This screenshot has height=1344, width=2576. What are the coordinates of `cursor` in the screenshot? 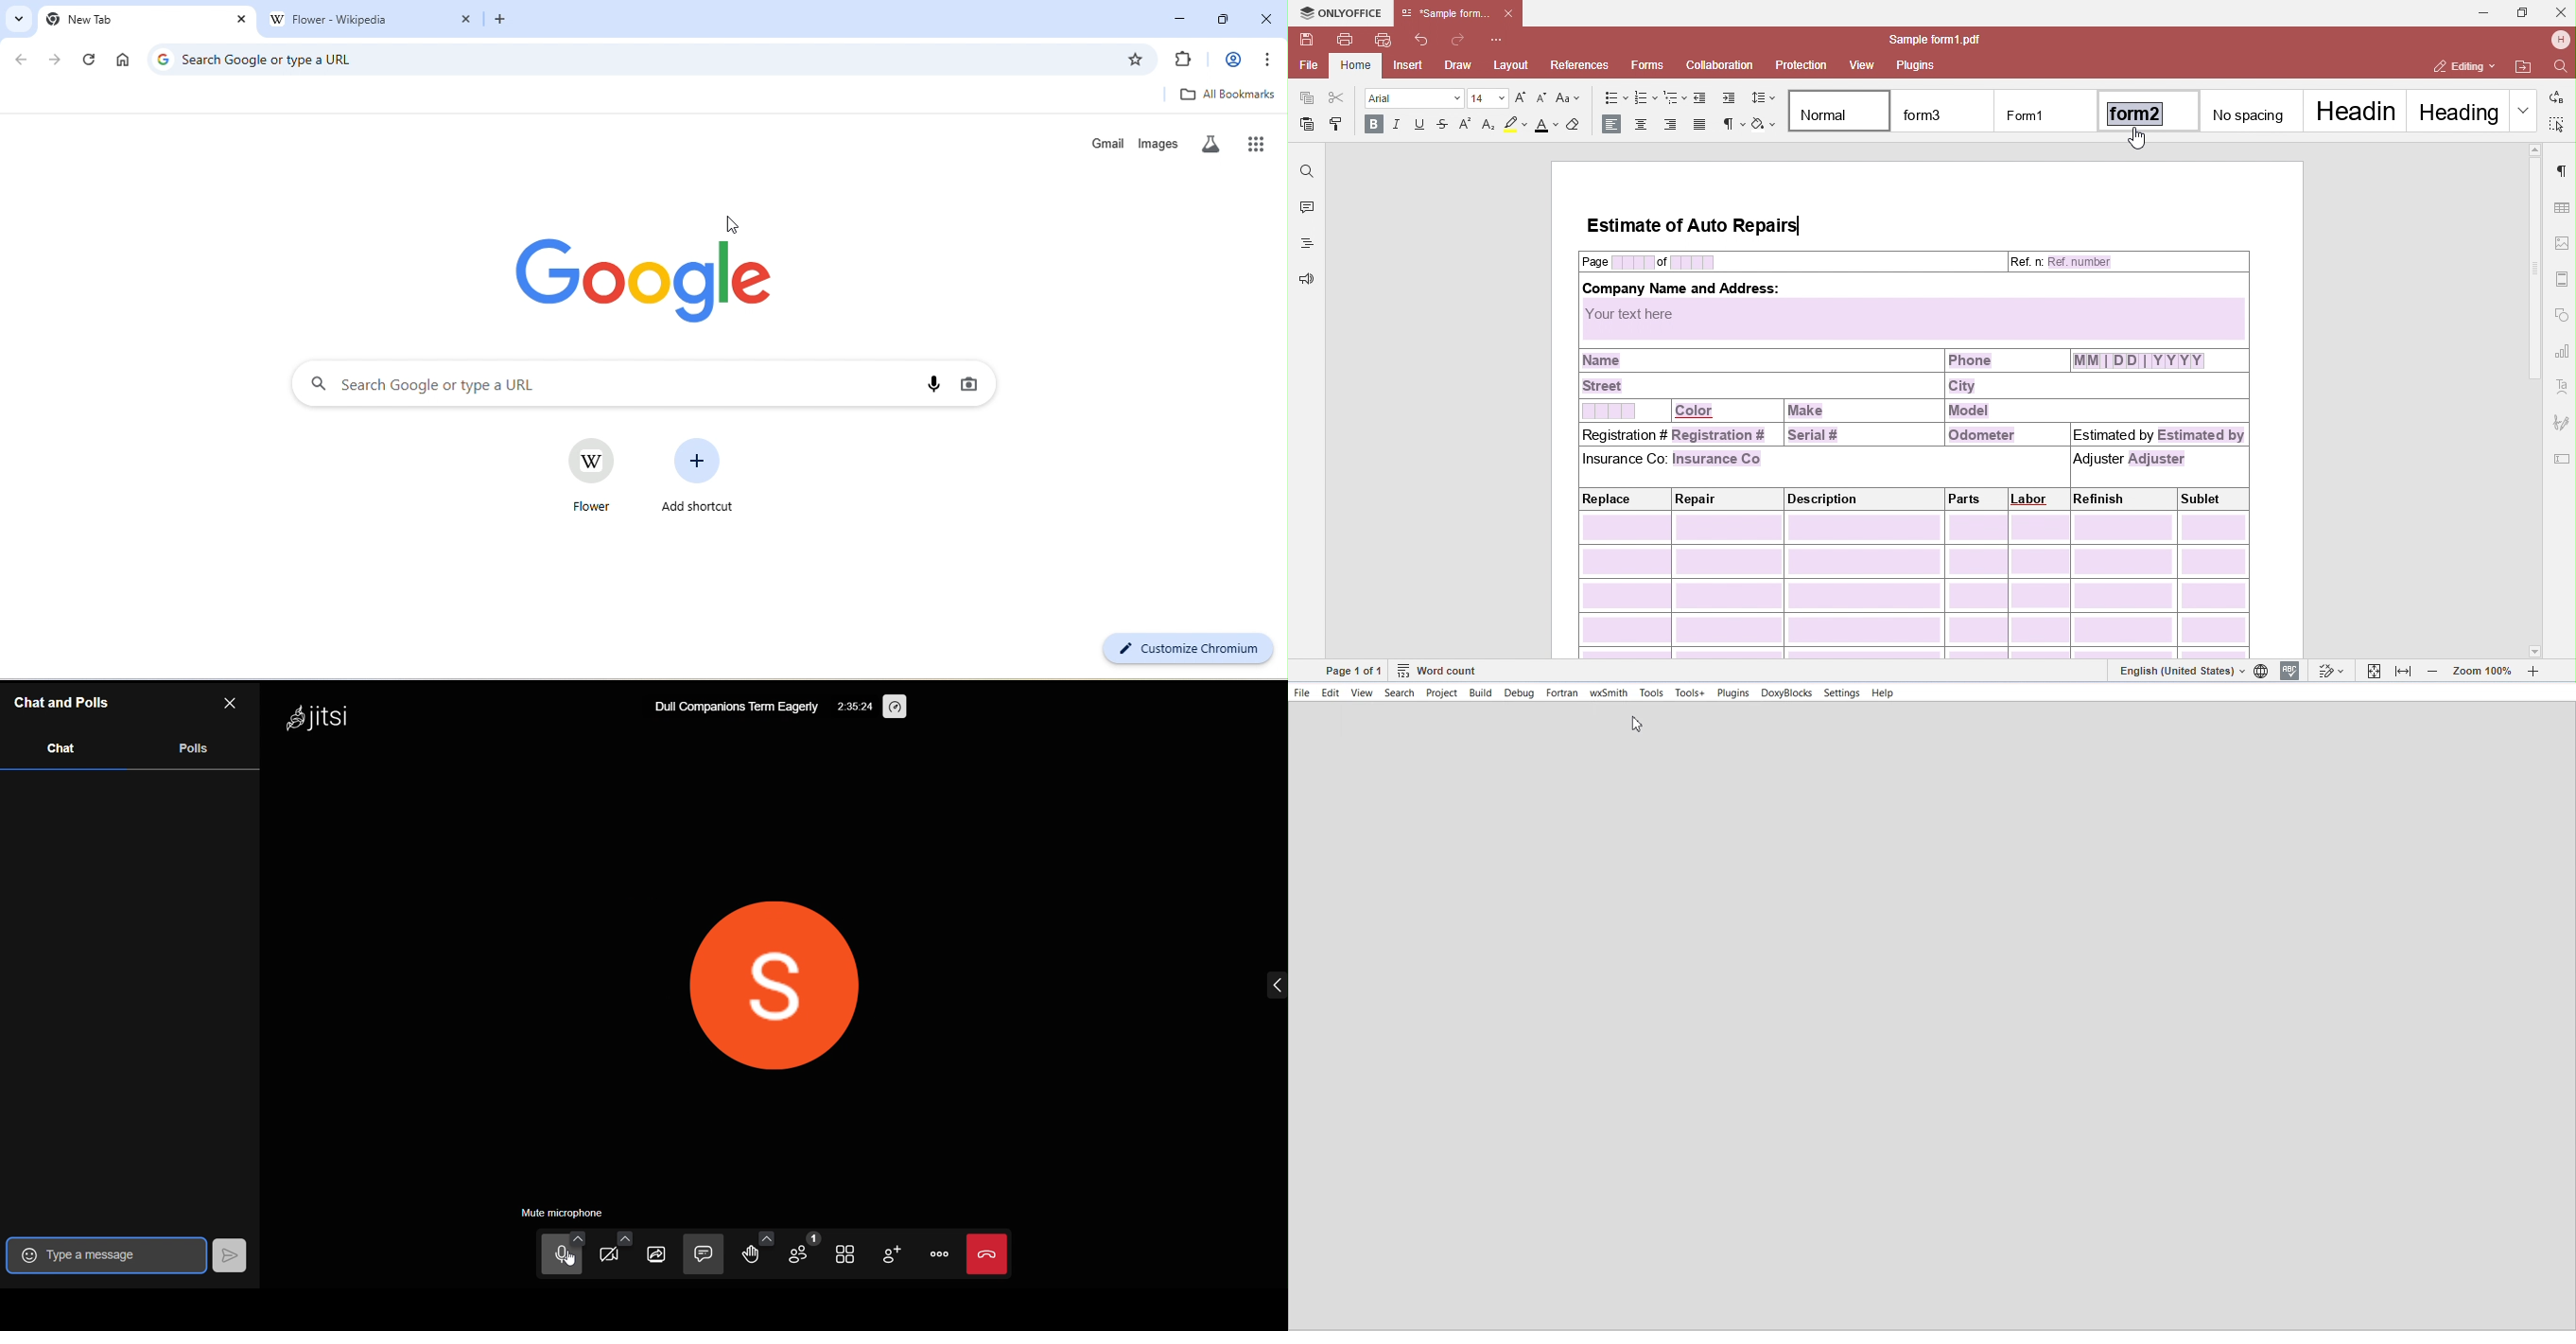 It's located at (732, 223).